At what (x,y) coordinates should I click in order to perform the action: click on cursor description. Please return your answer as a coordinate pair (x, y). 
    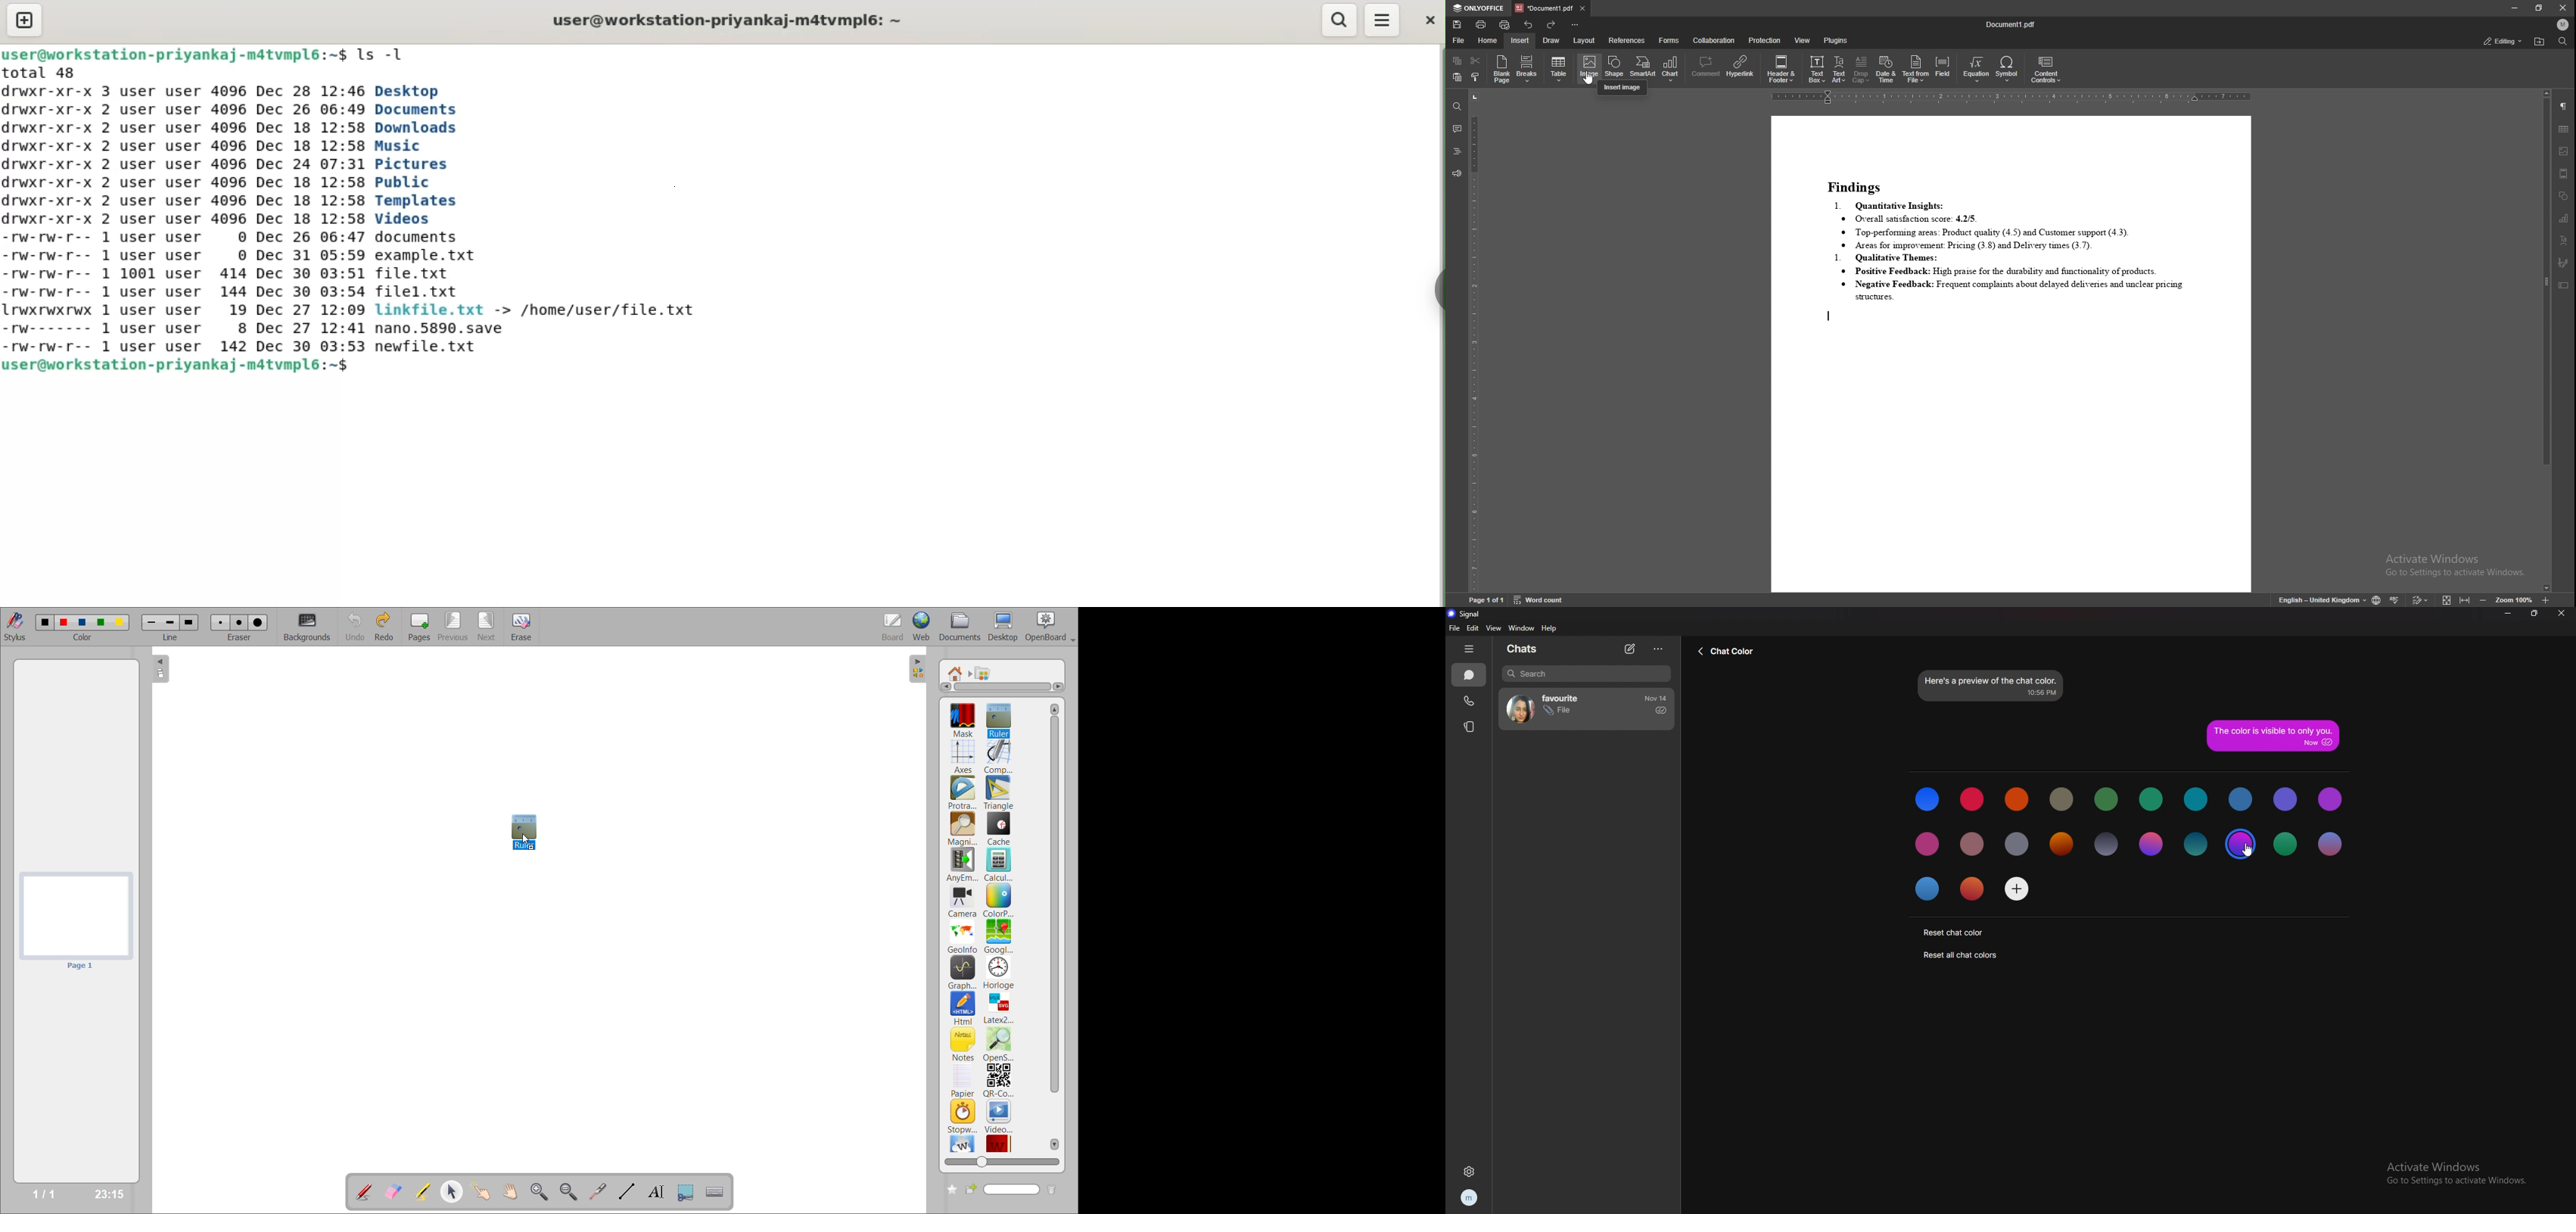
    Looking at the image, I should click on (1622, 86).